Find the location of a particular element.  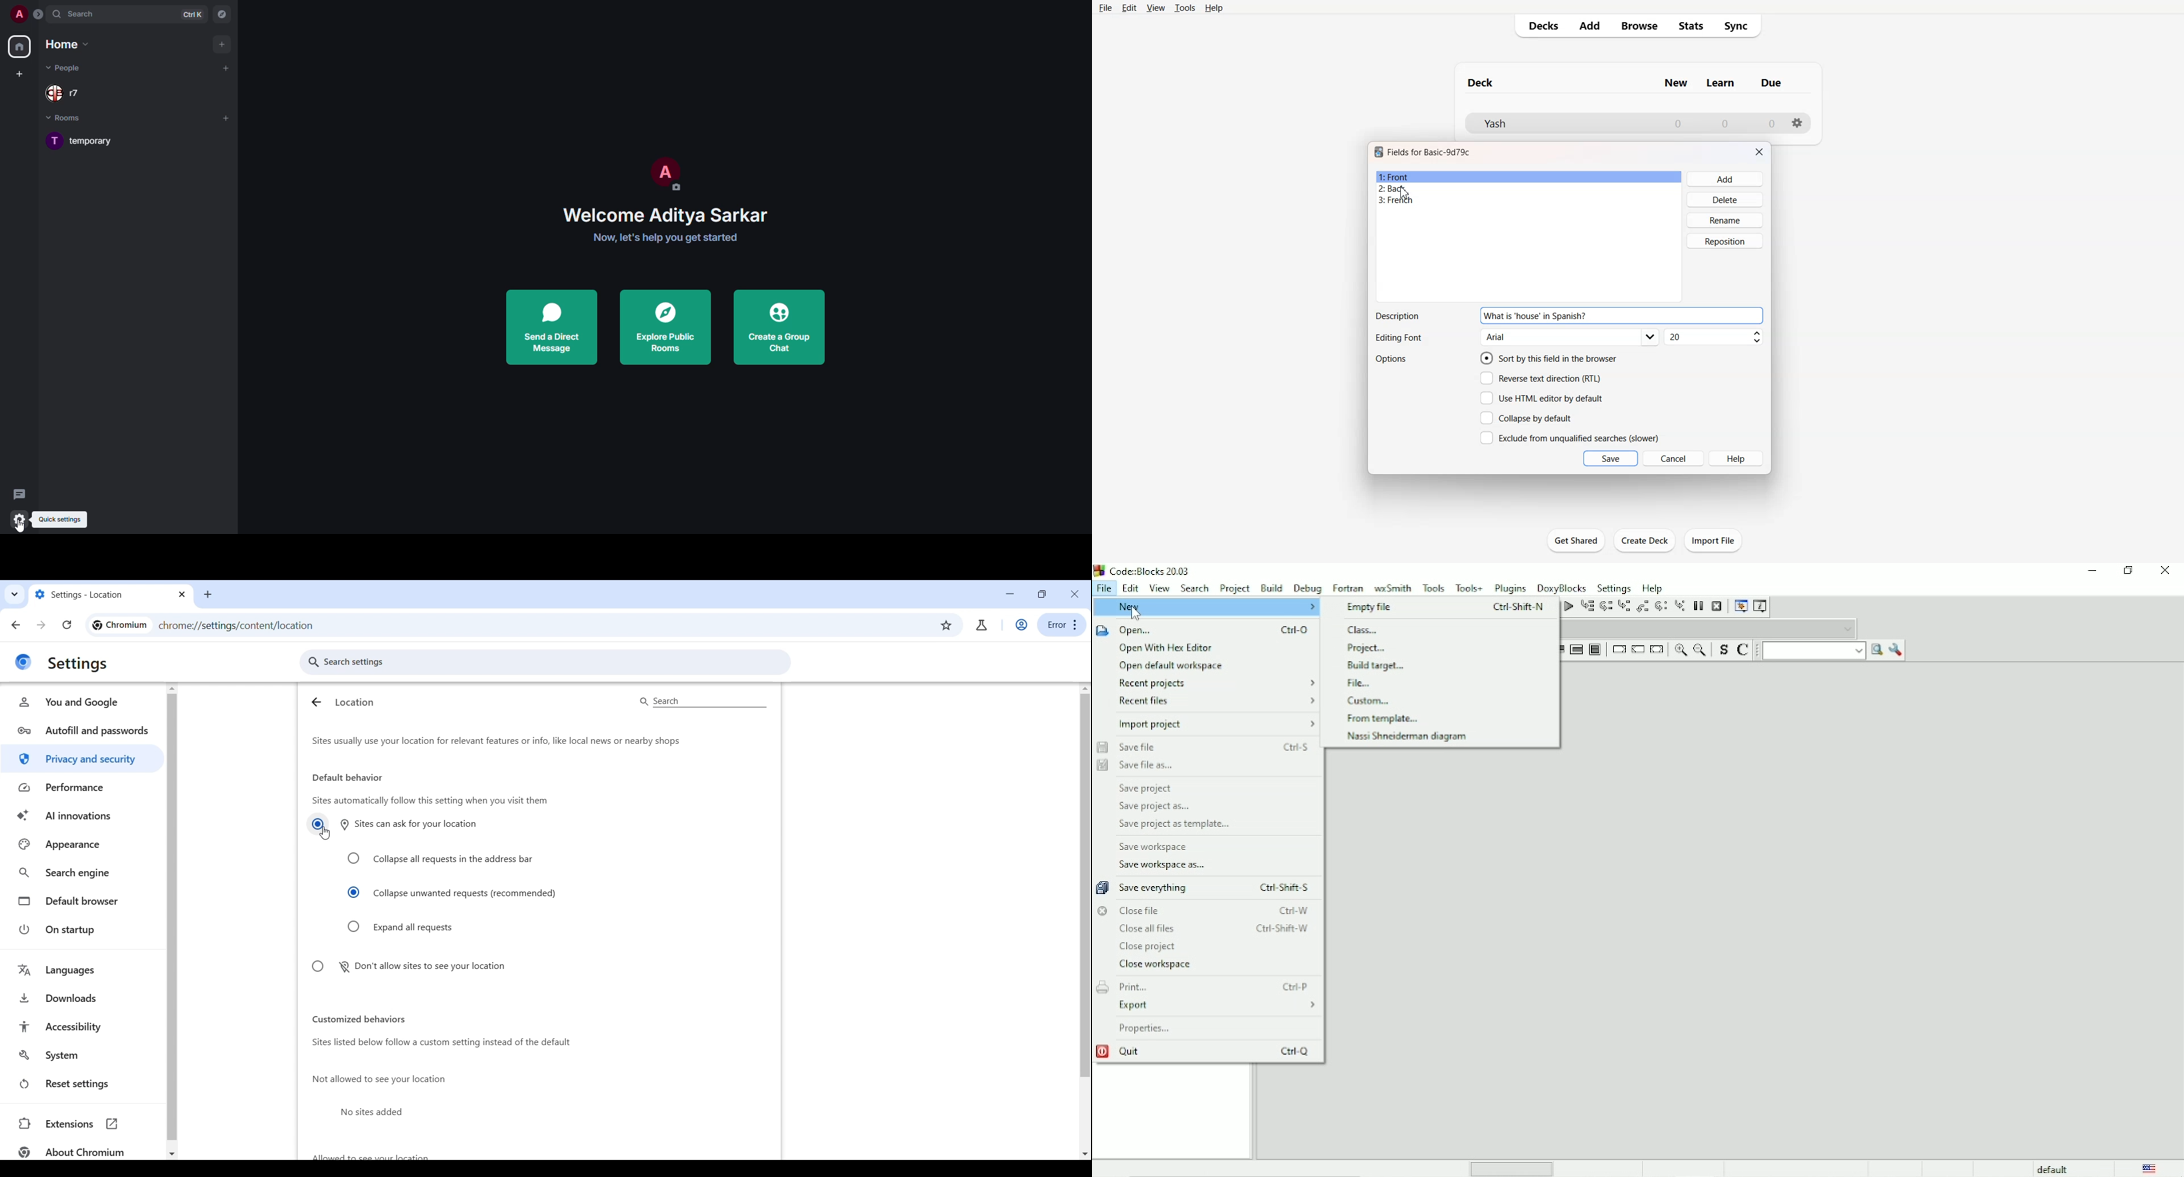

home is located at coordinates (19, 47).